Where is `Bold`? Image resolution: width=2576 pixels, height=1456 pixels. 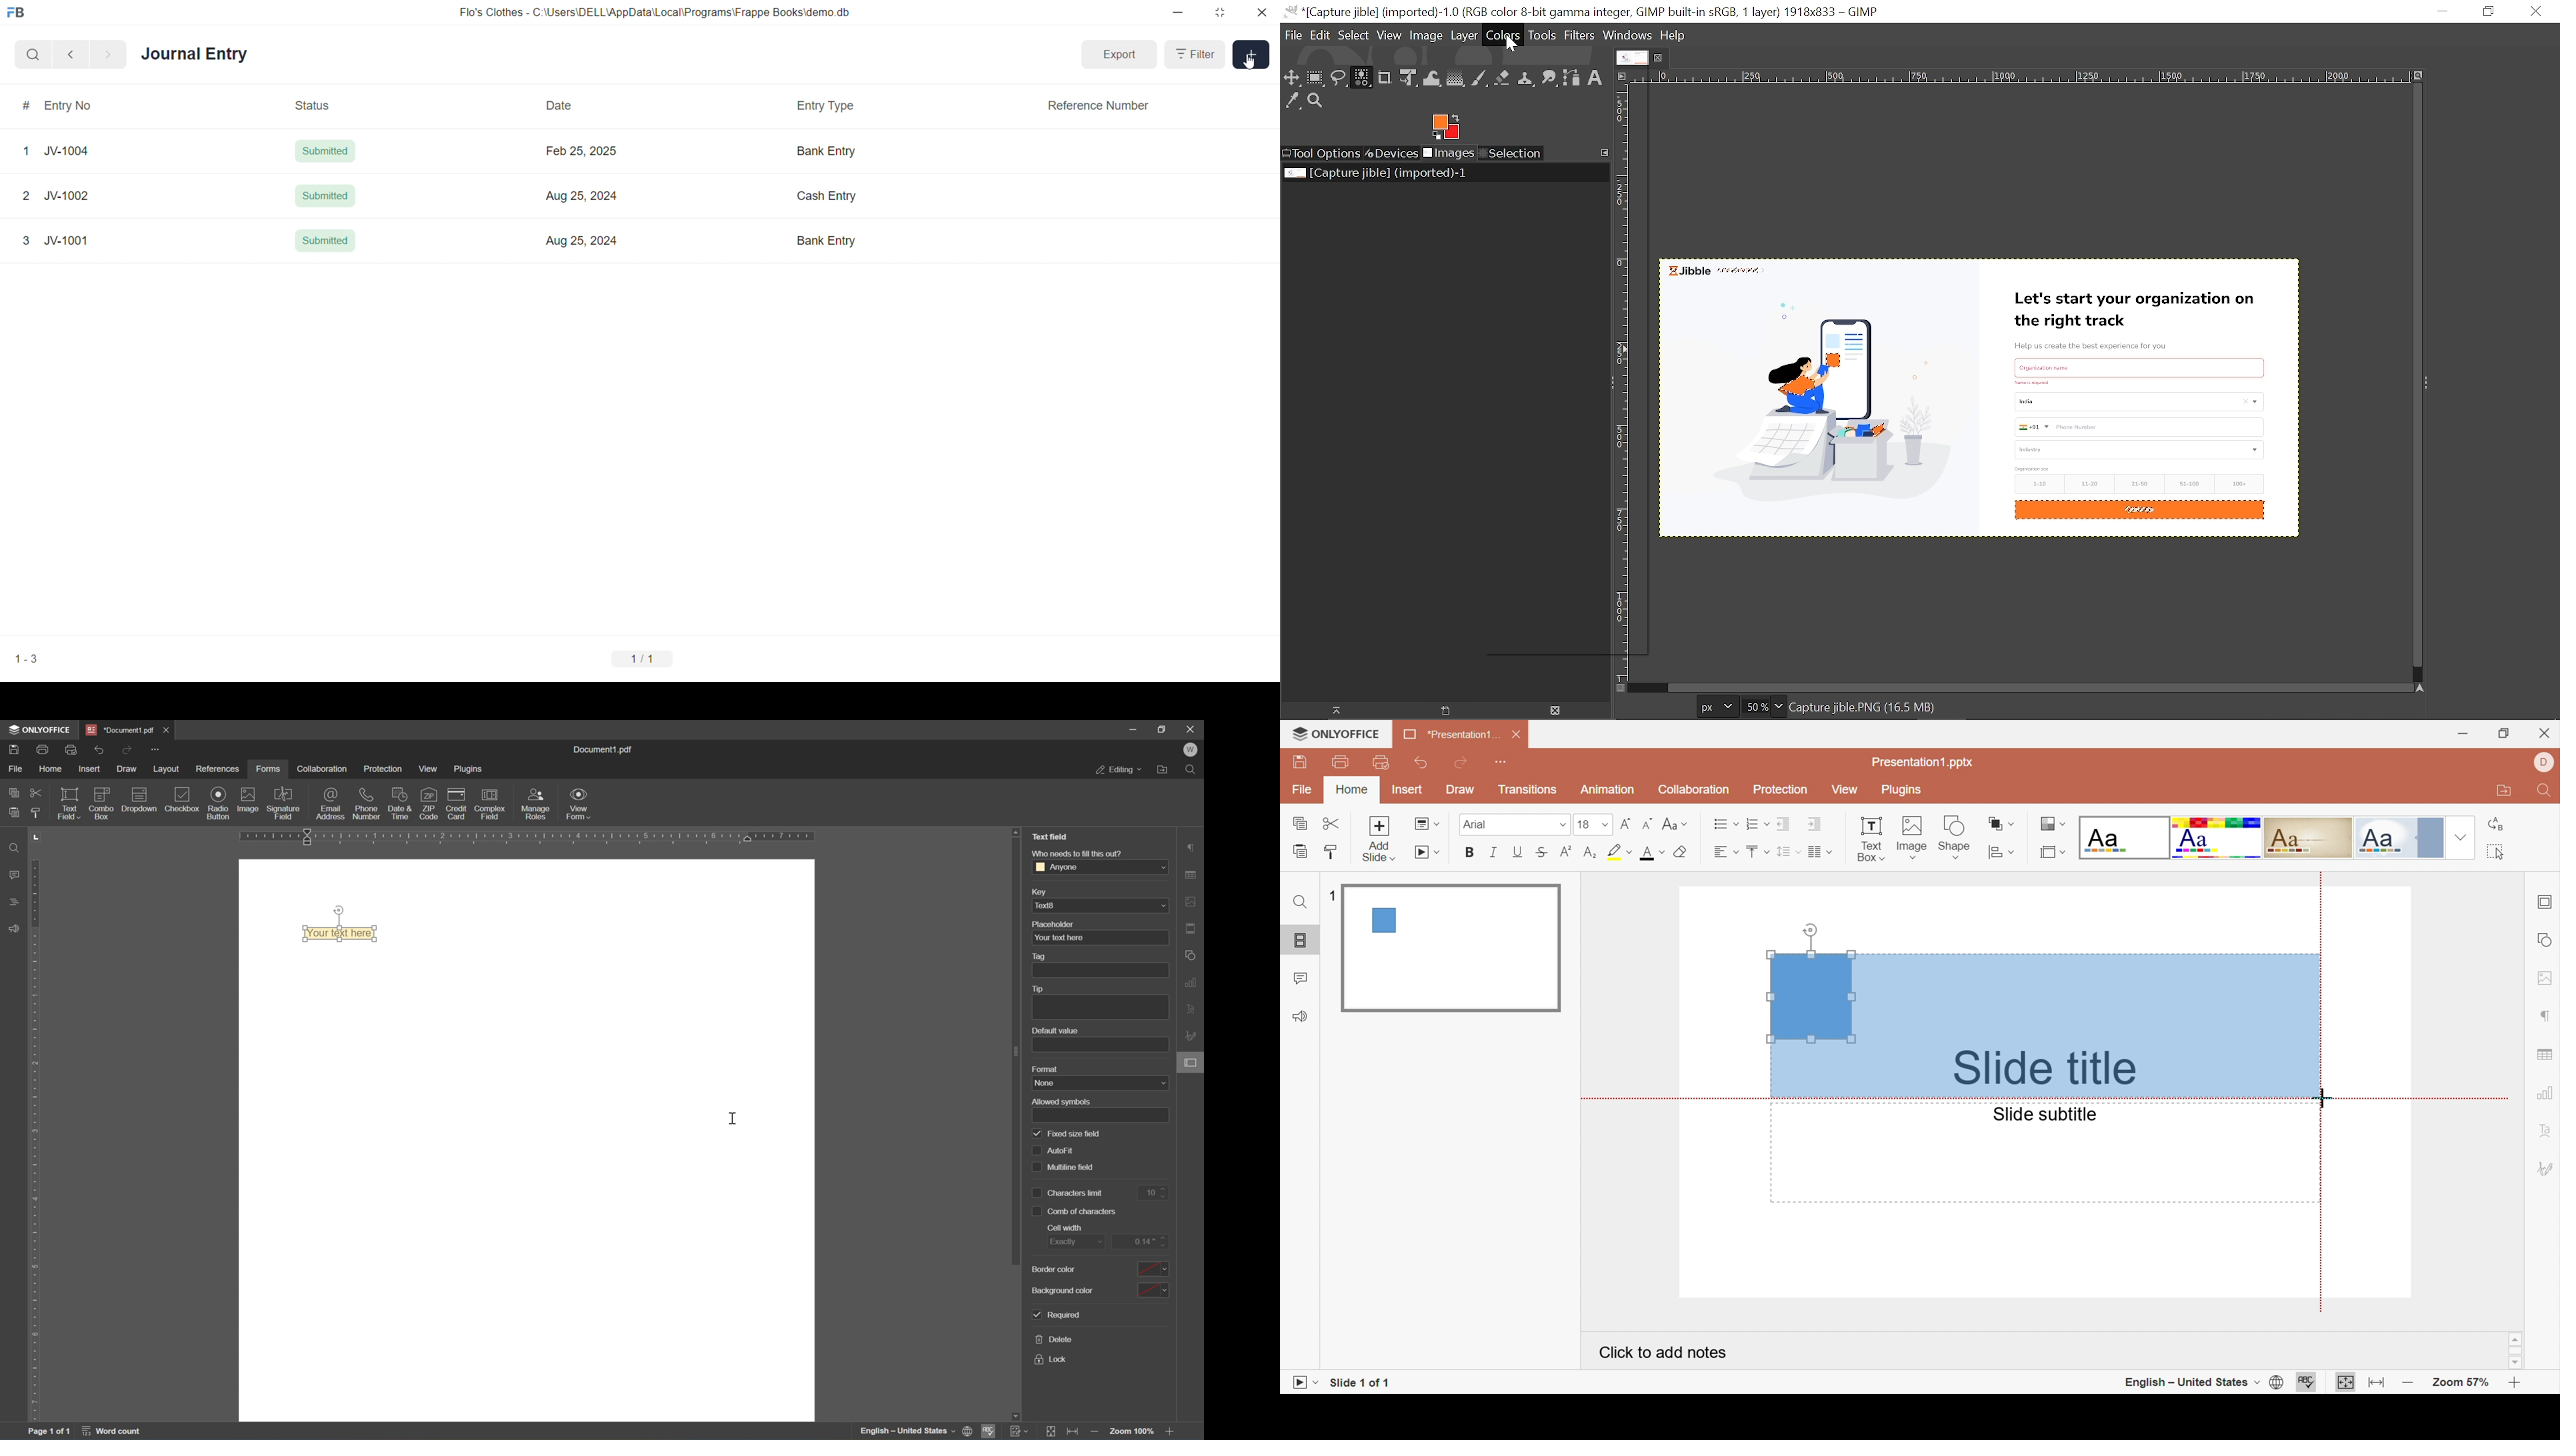
Bold is located at coordinates (1471, 852).